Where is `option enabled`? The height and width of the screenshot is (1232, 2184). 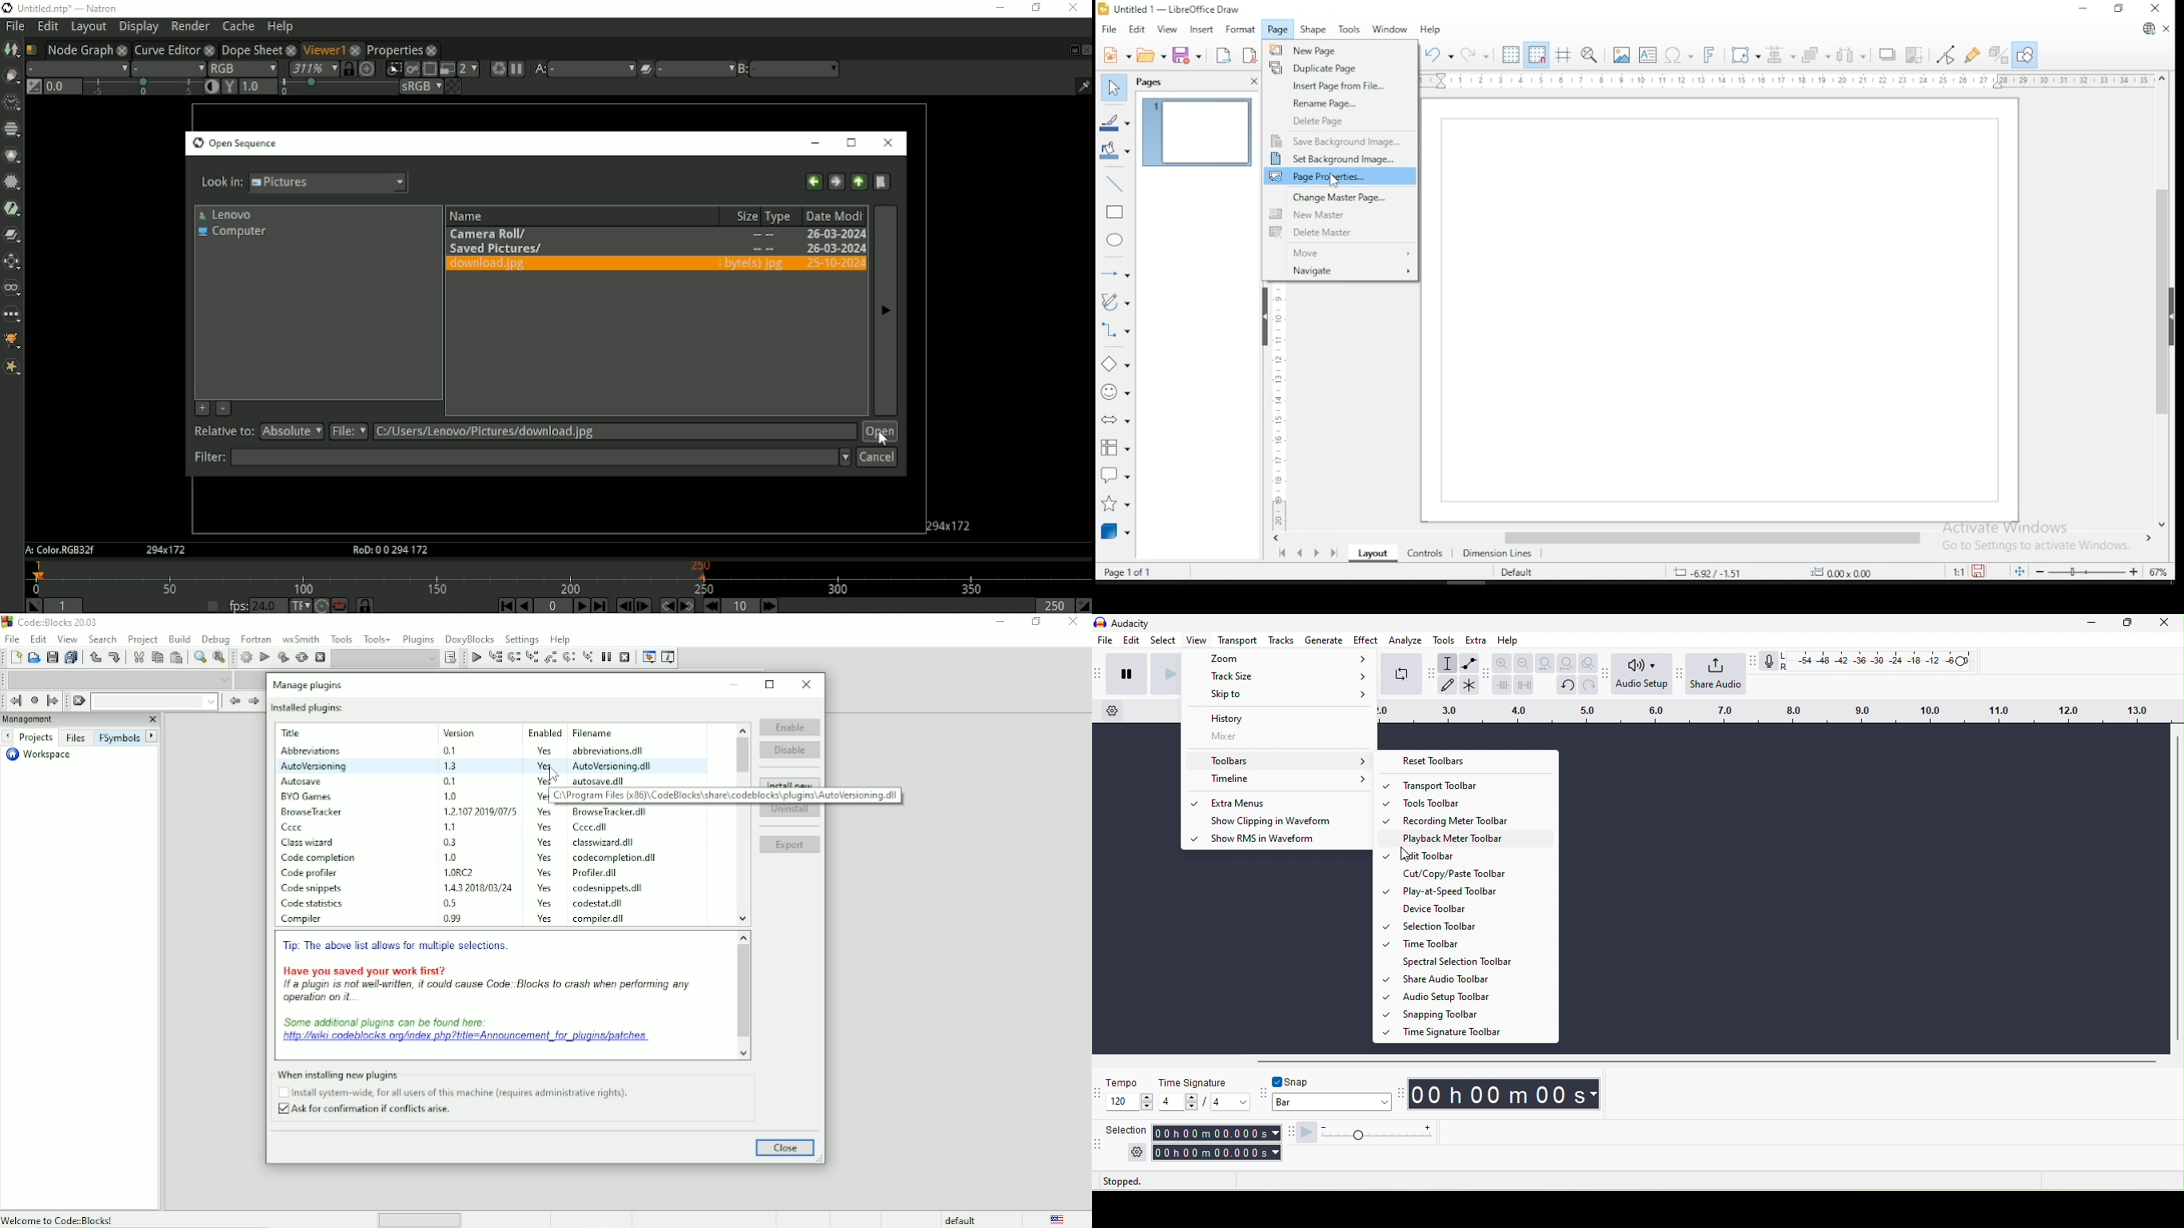
option enabled is located at coordinates (1194, 804).